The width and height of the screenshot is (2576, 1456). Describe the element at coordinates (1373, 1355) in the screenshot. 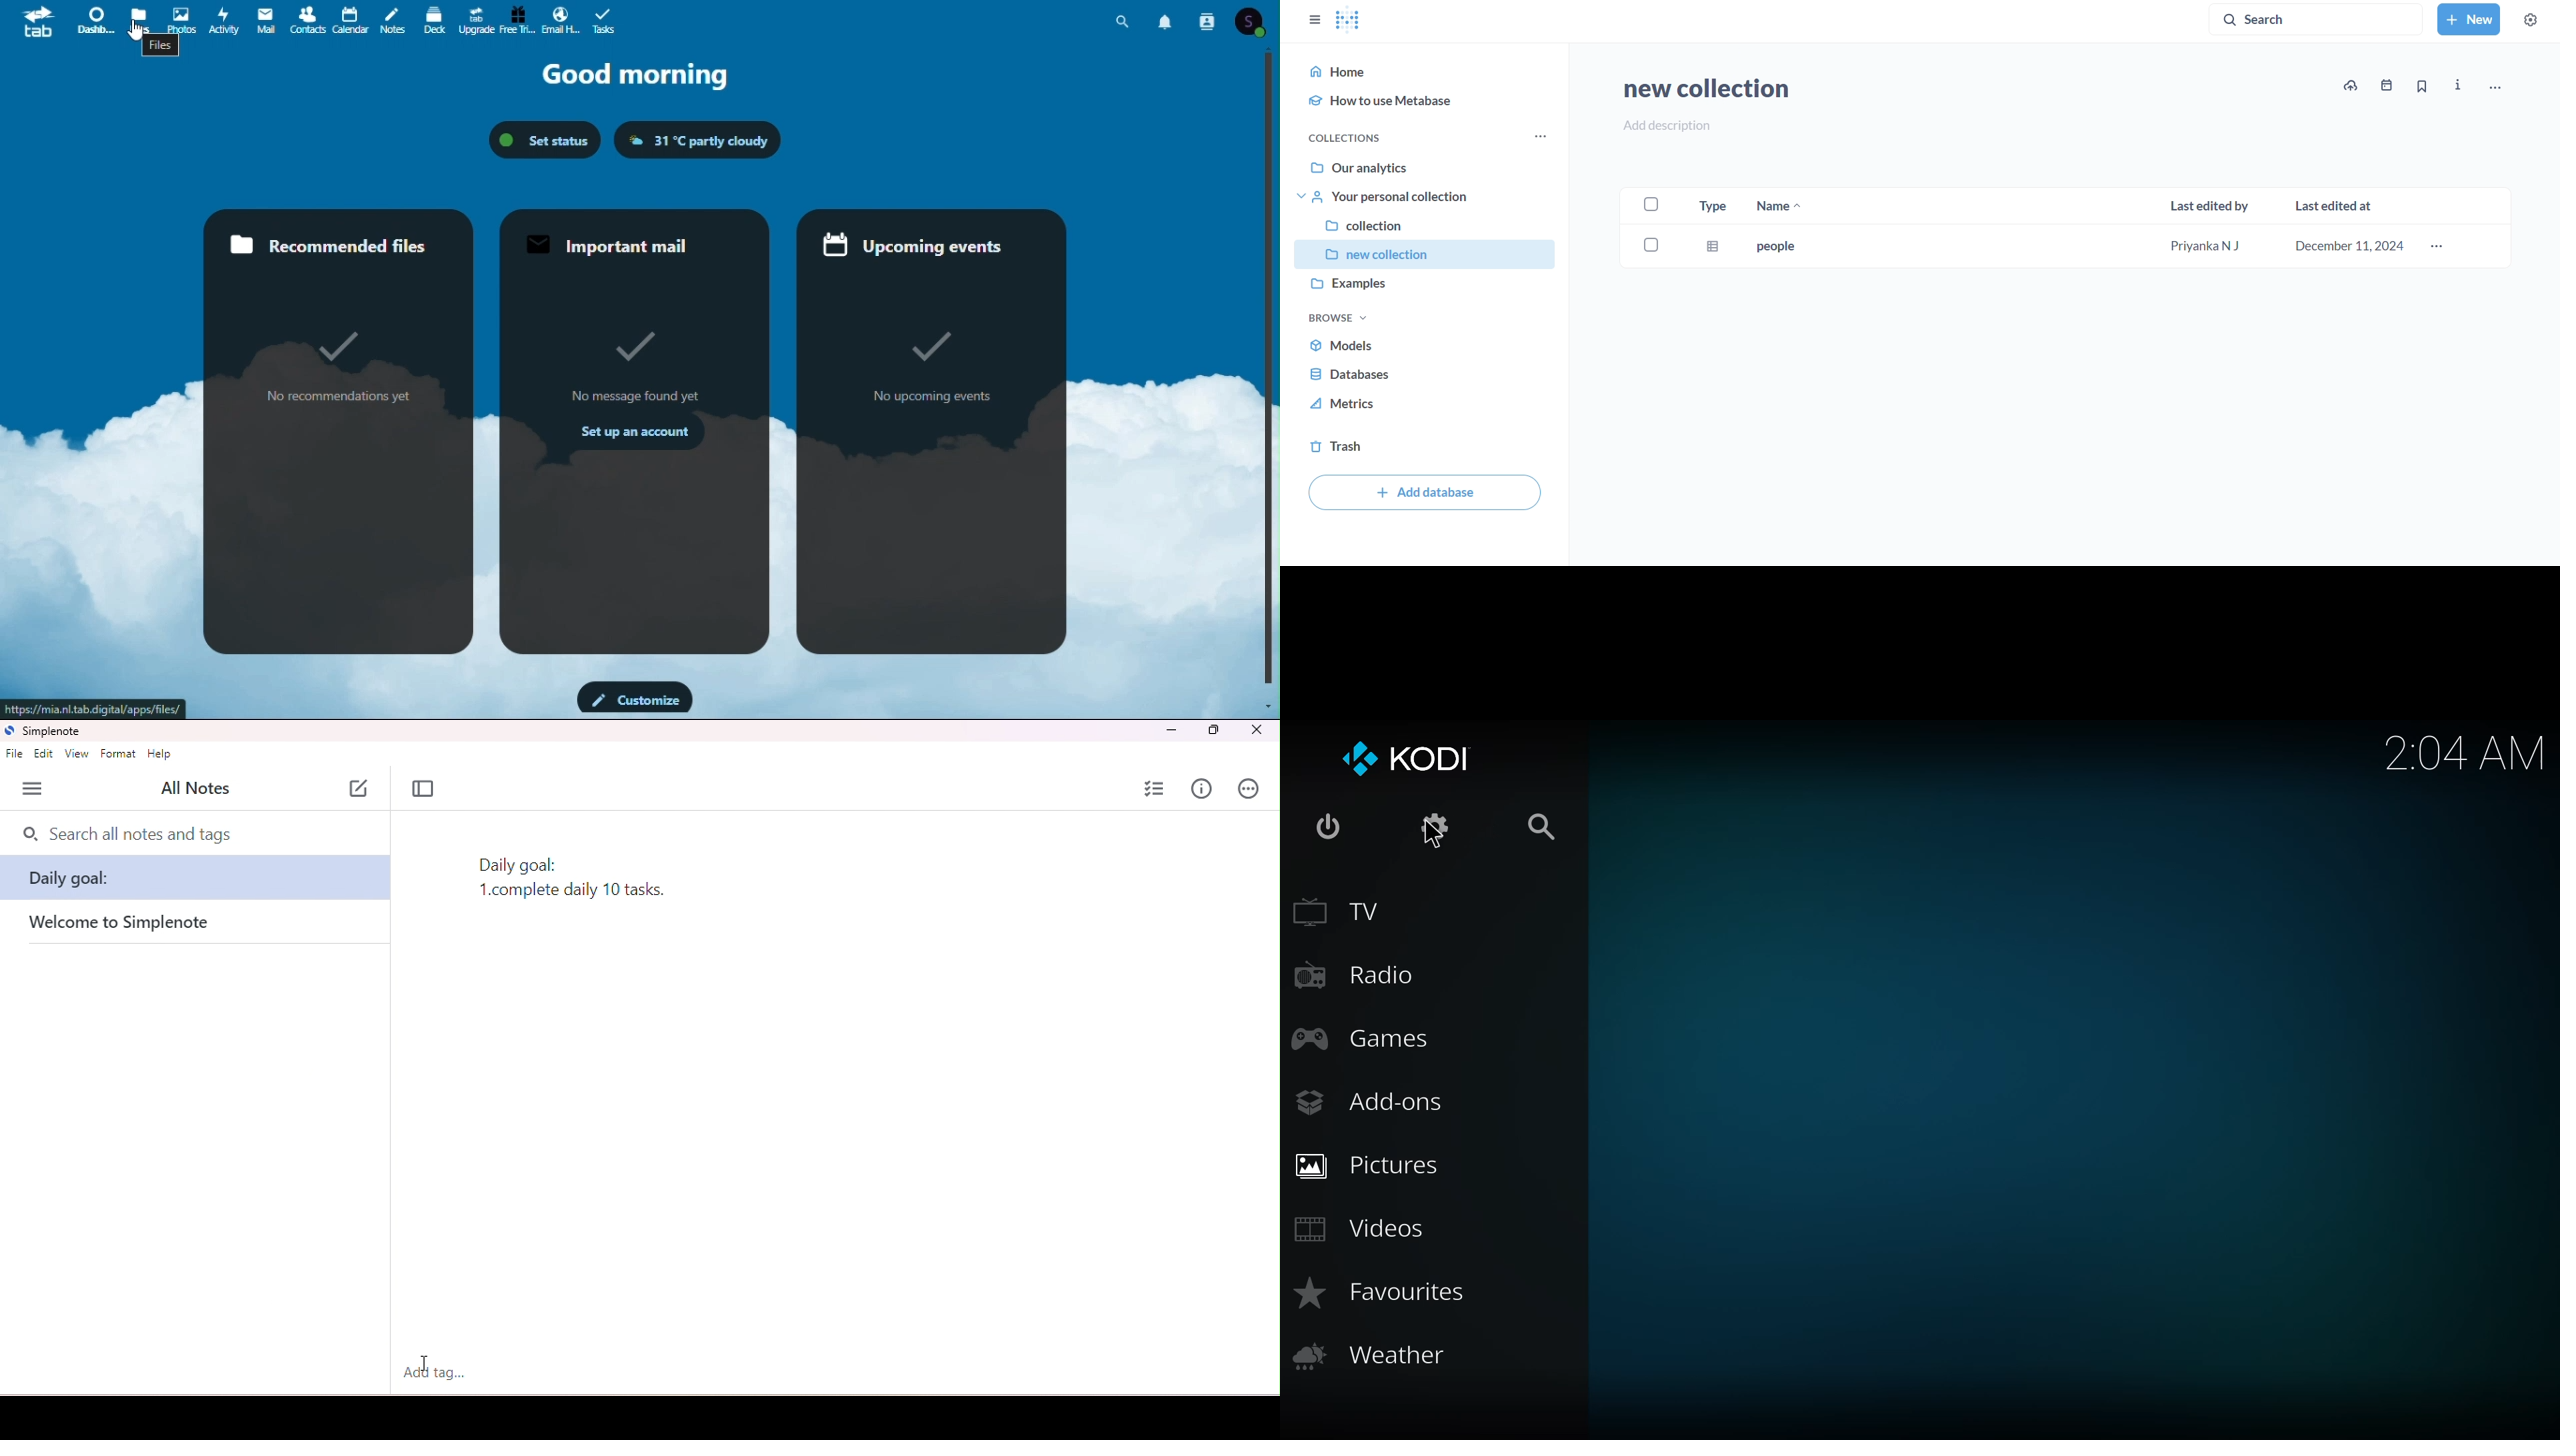

I see `weather` at that location.